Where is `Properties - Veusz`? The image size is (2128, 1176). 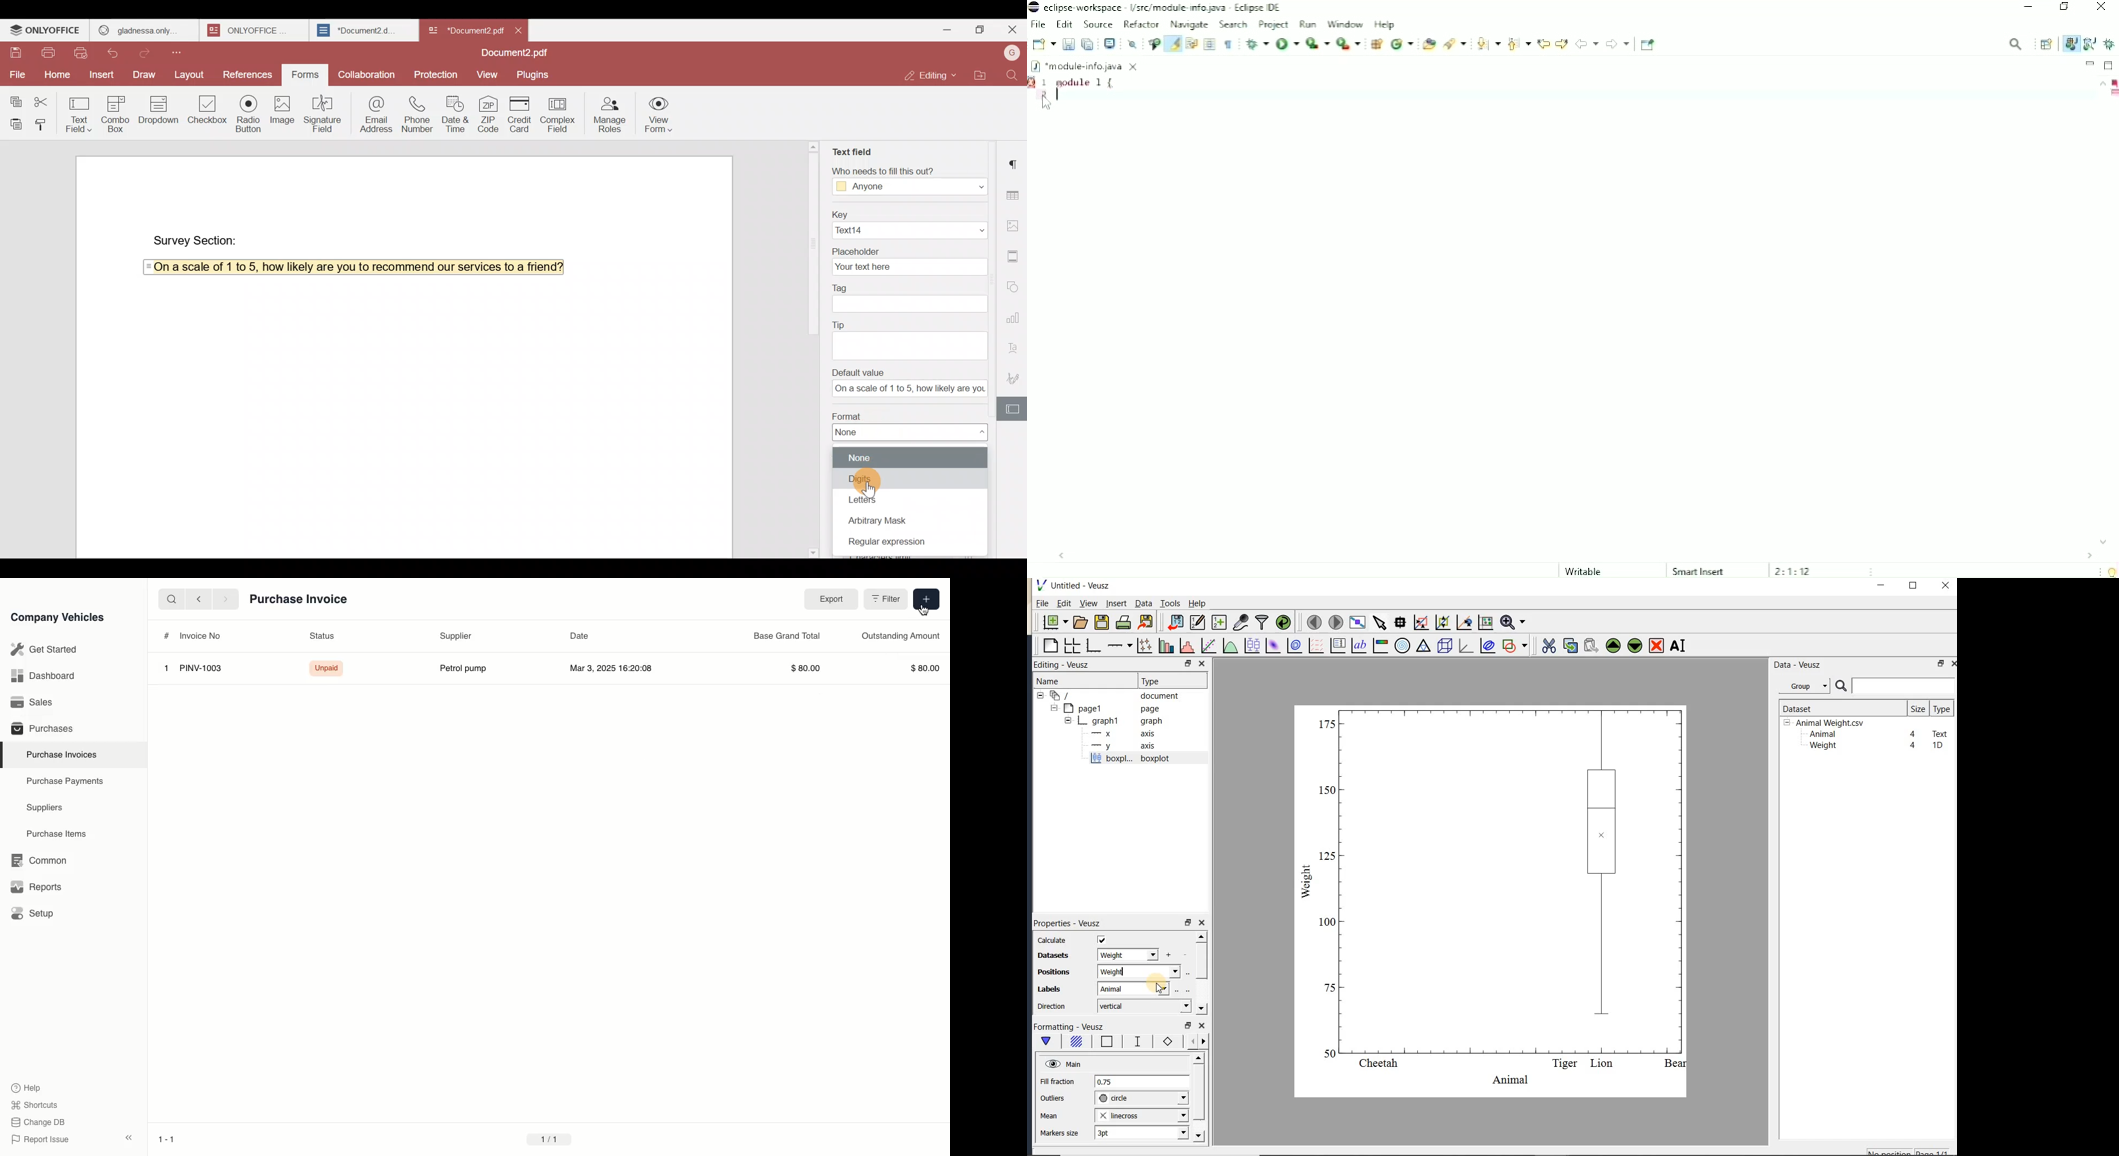 Properties - Veusz is located at coordinates (1066, 921).